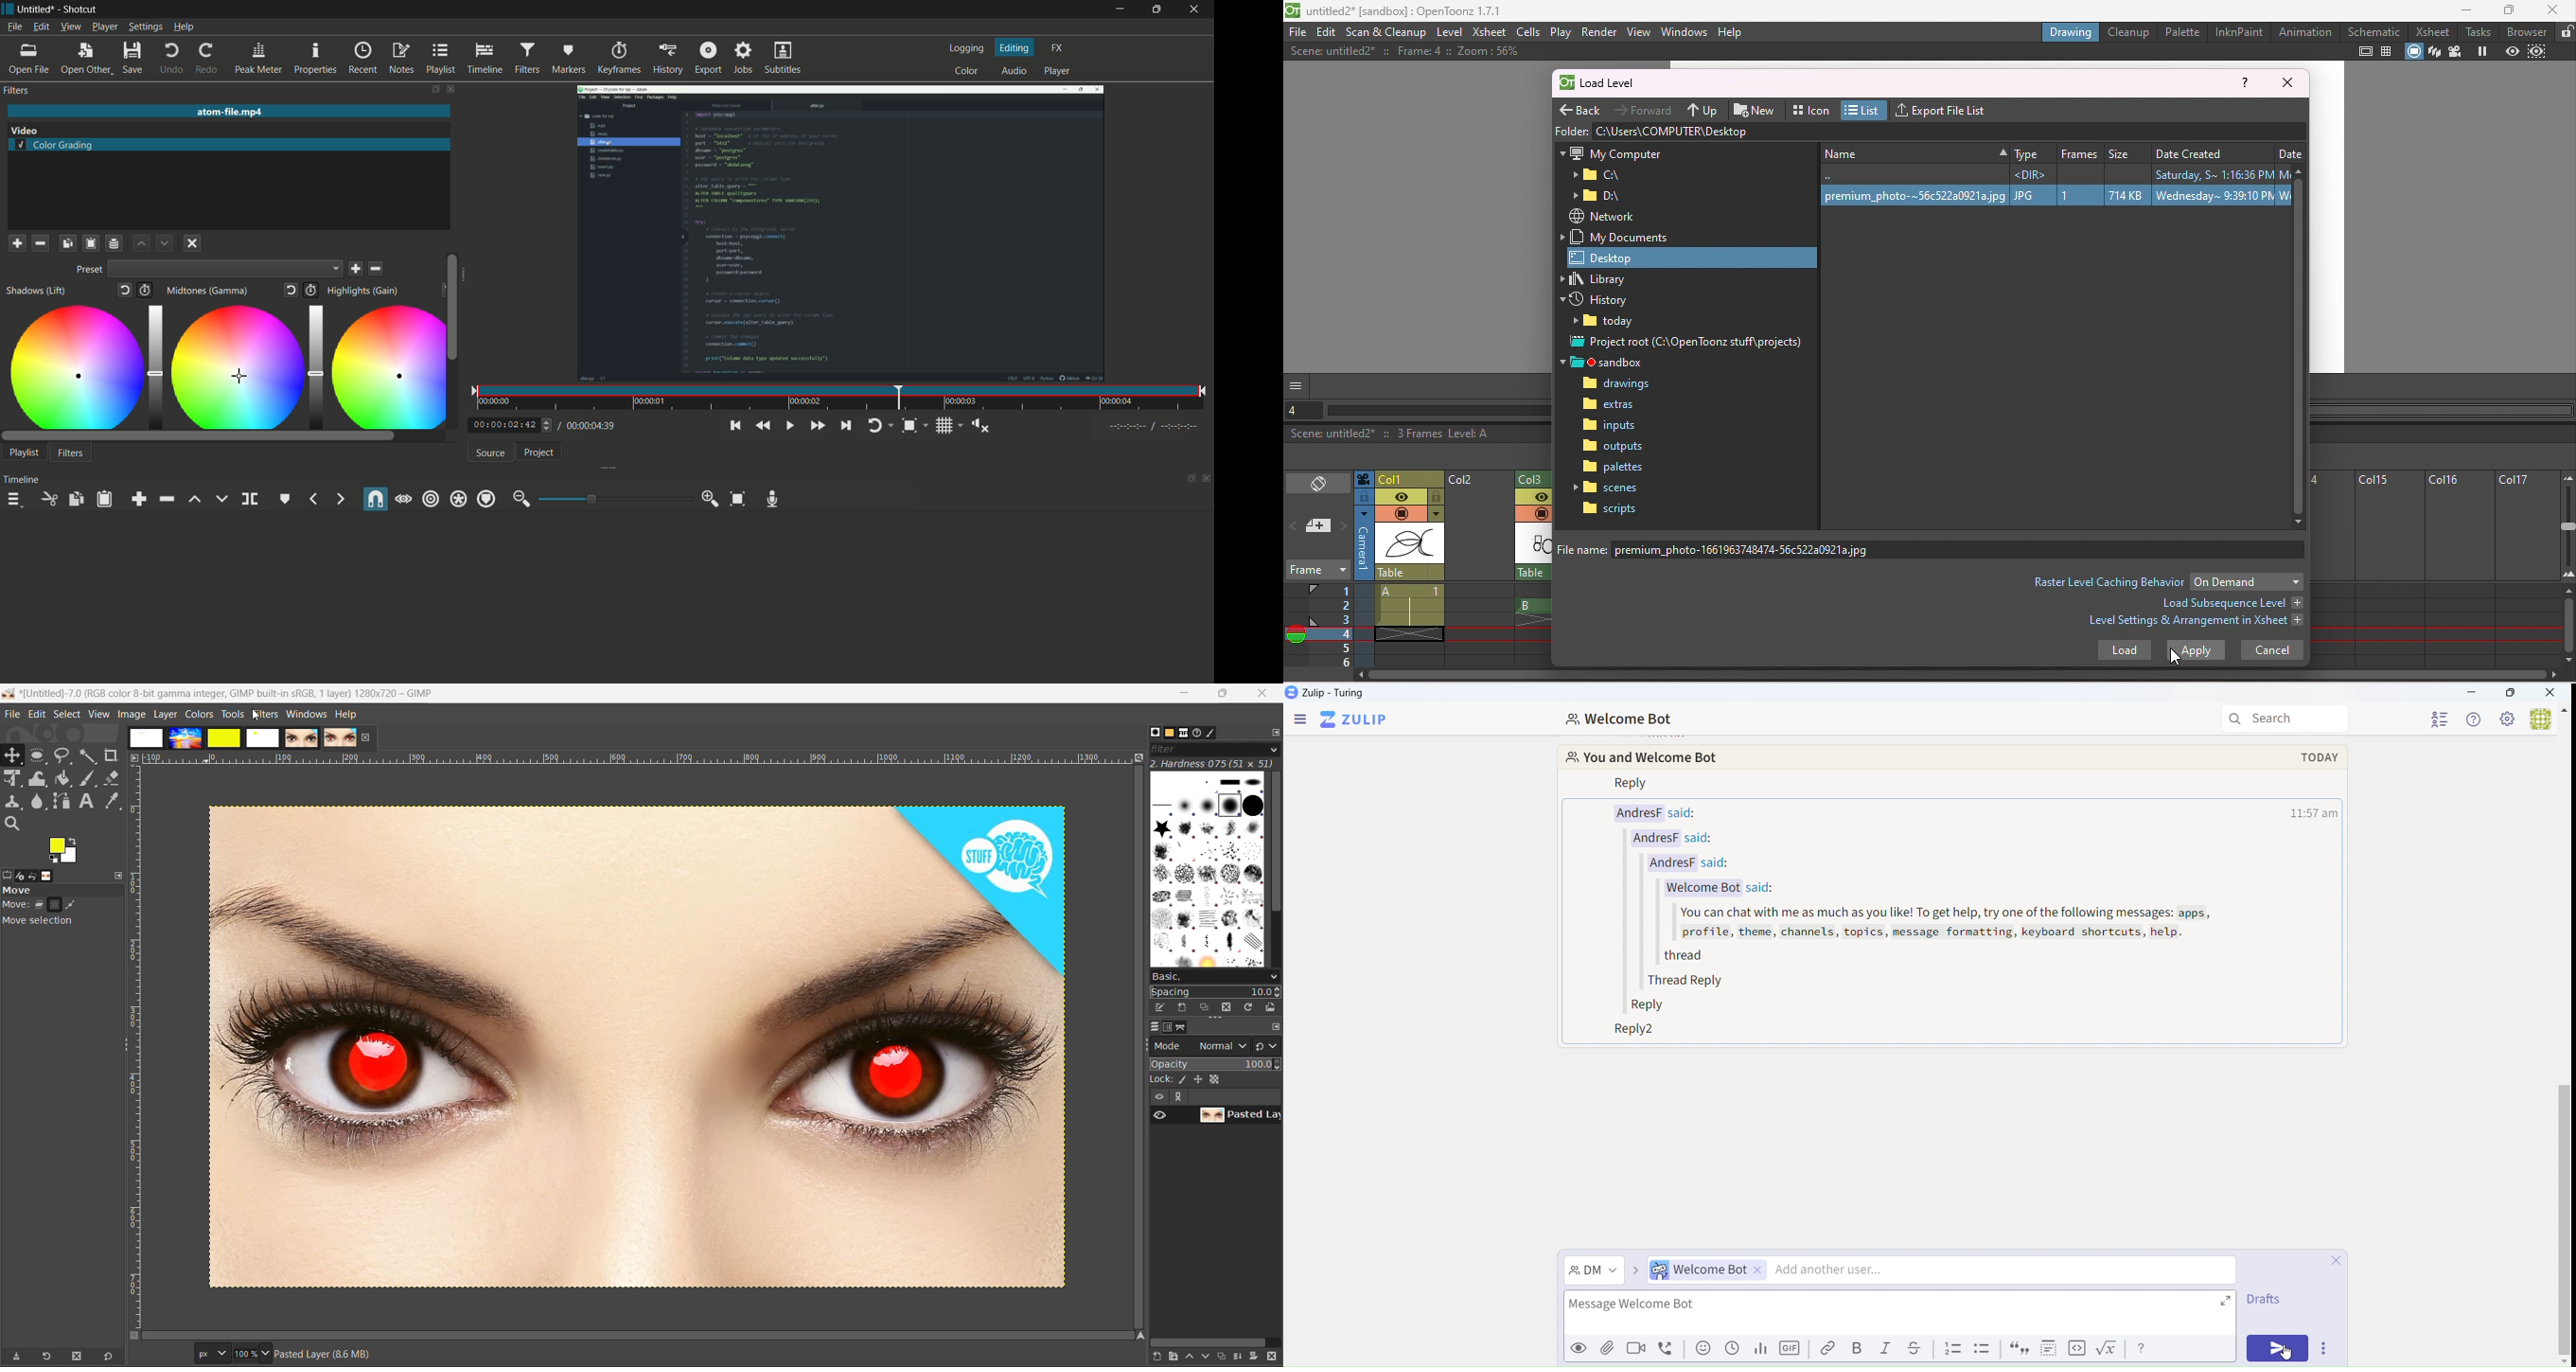 Image resolution: width=2576 pixels, height=1372 pixels. Describe the element at coordinates (491, 453) in the screenshot. I see `source` at that location.